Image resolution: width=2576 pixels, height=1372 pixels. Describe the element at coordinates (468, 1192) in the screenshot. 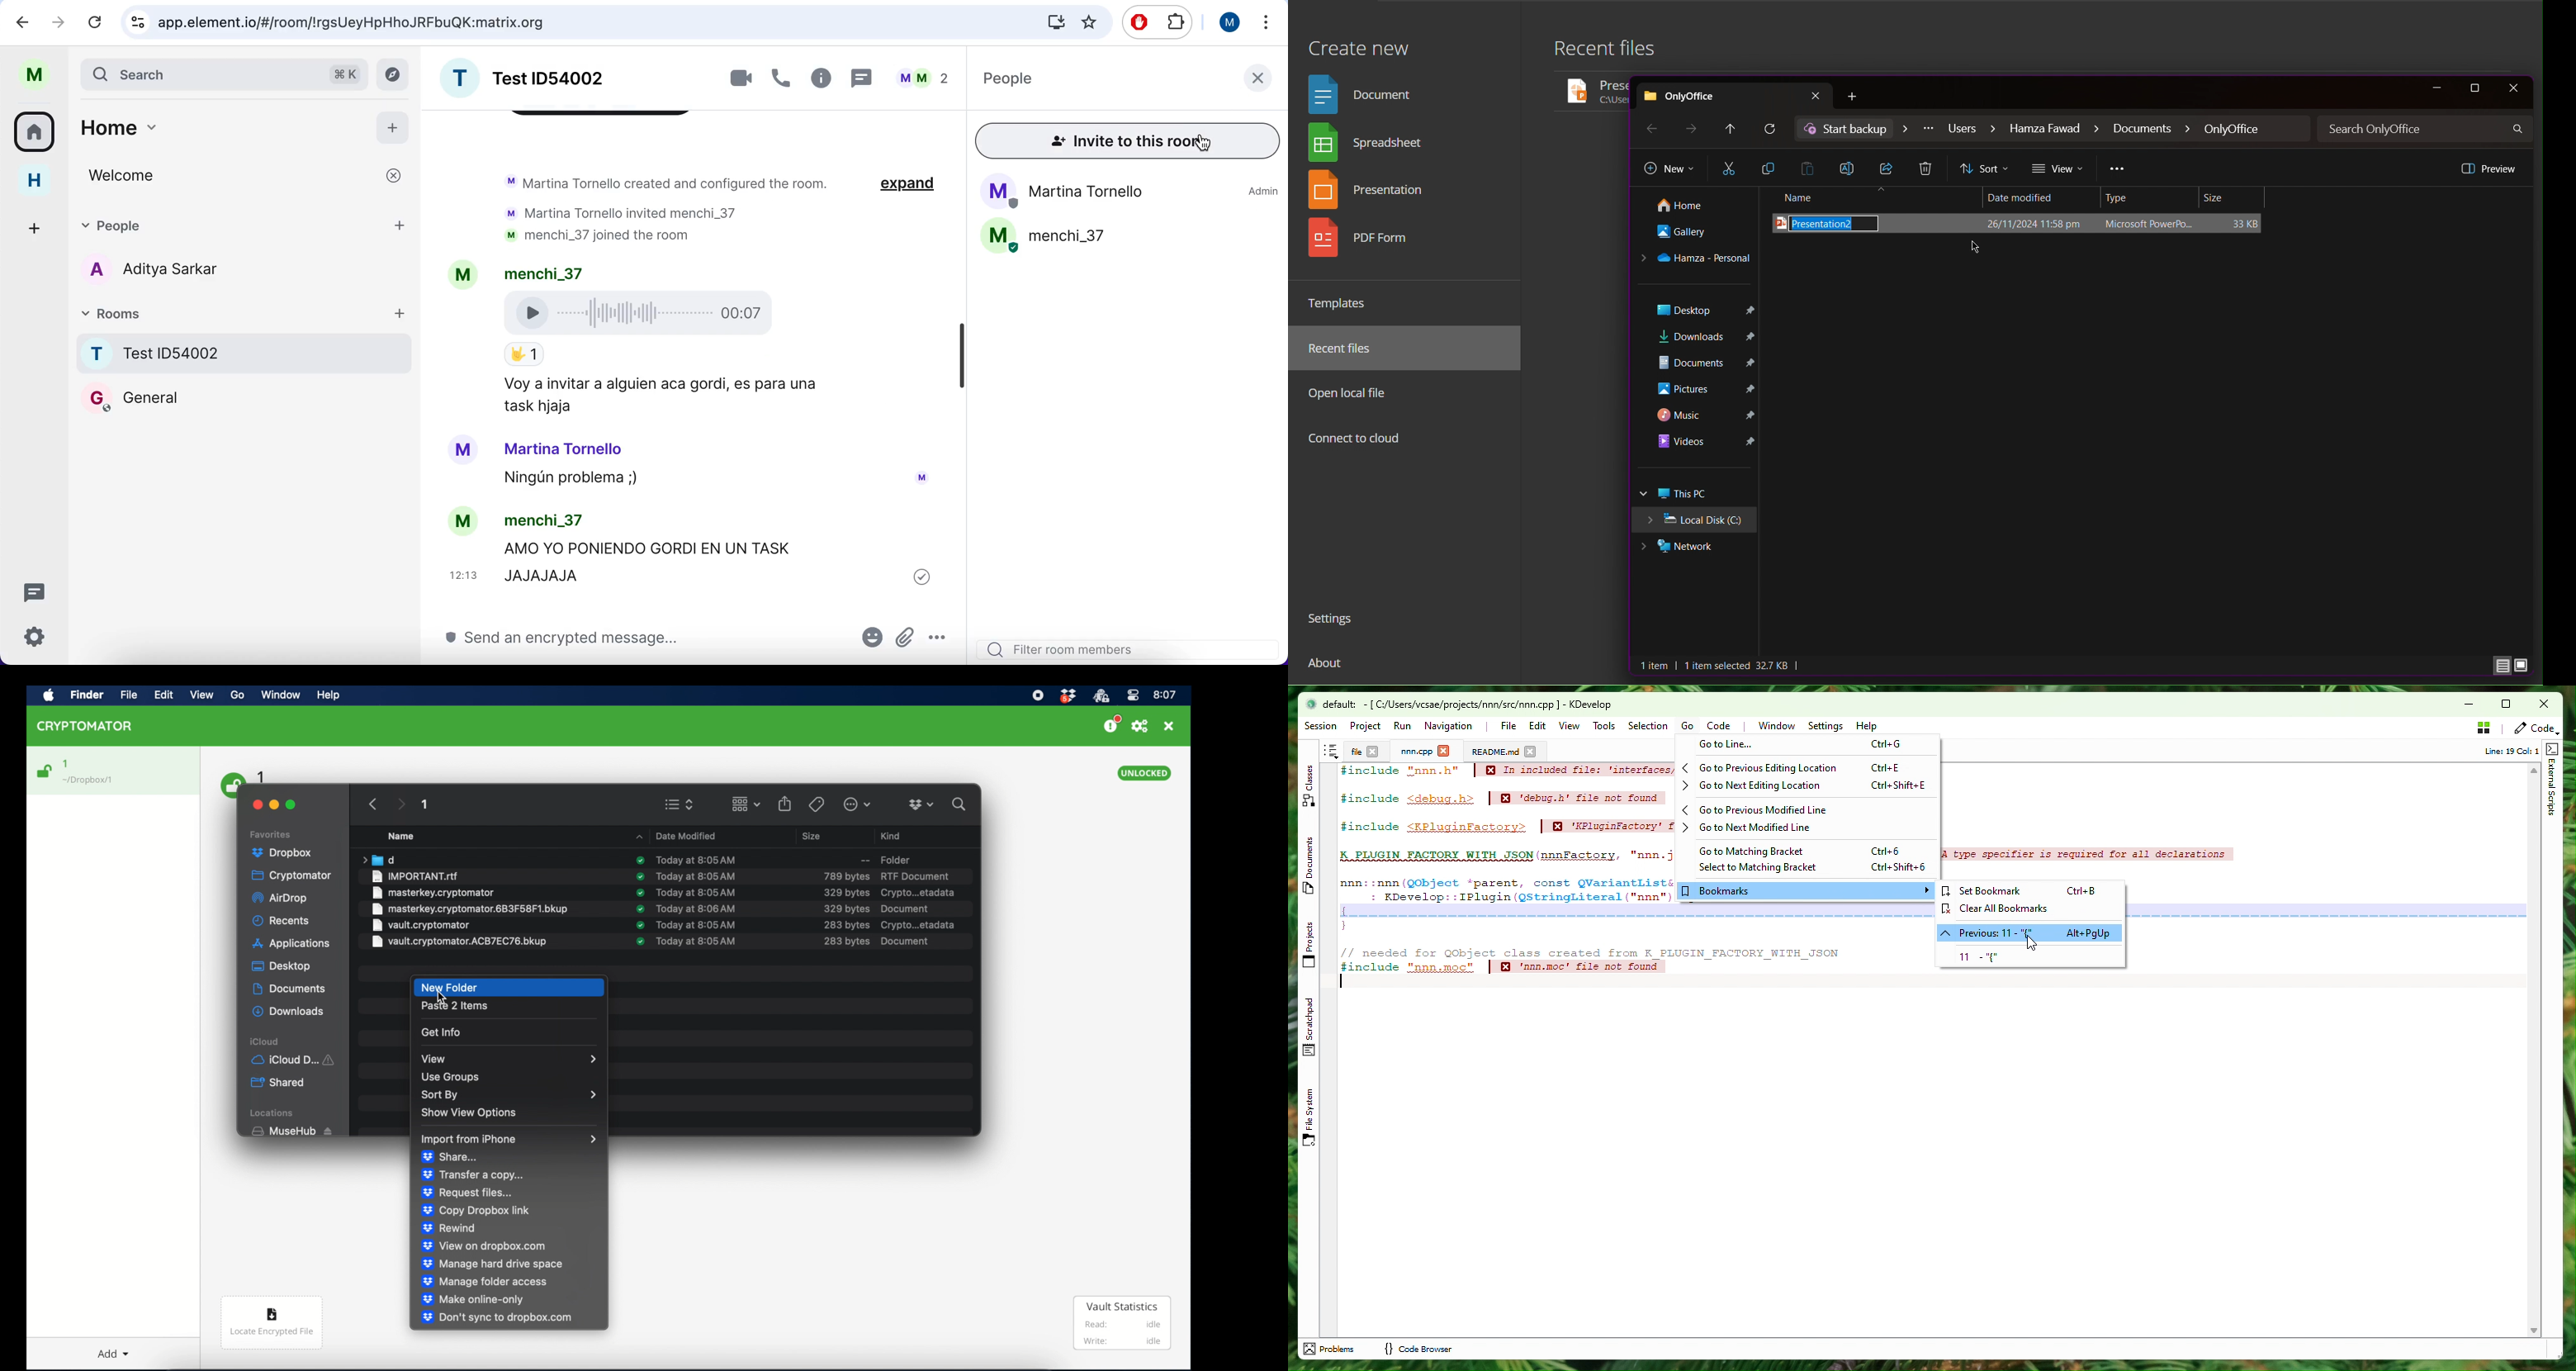

I see `request files` at that location.